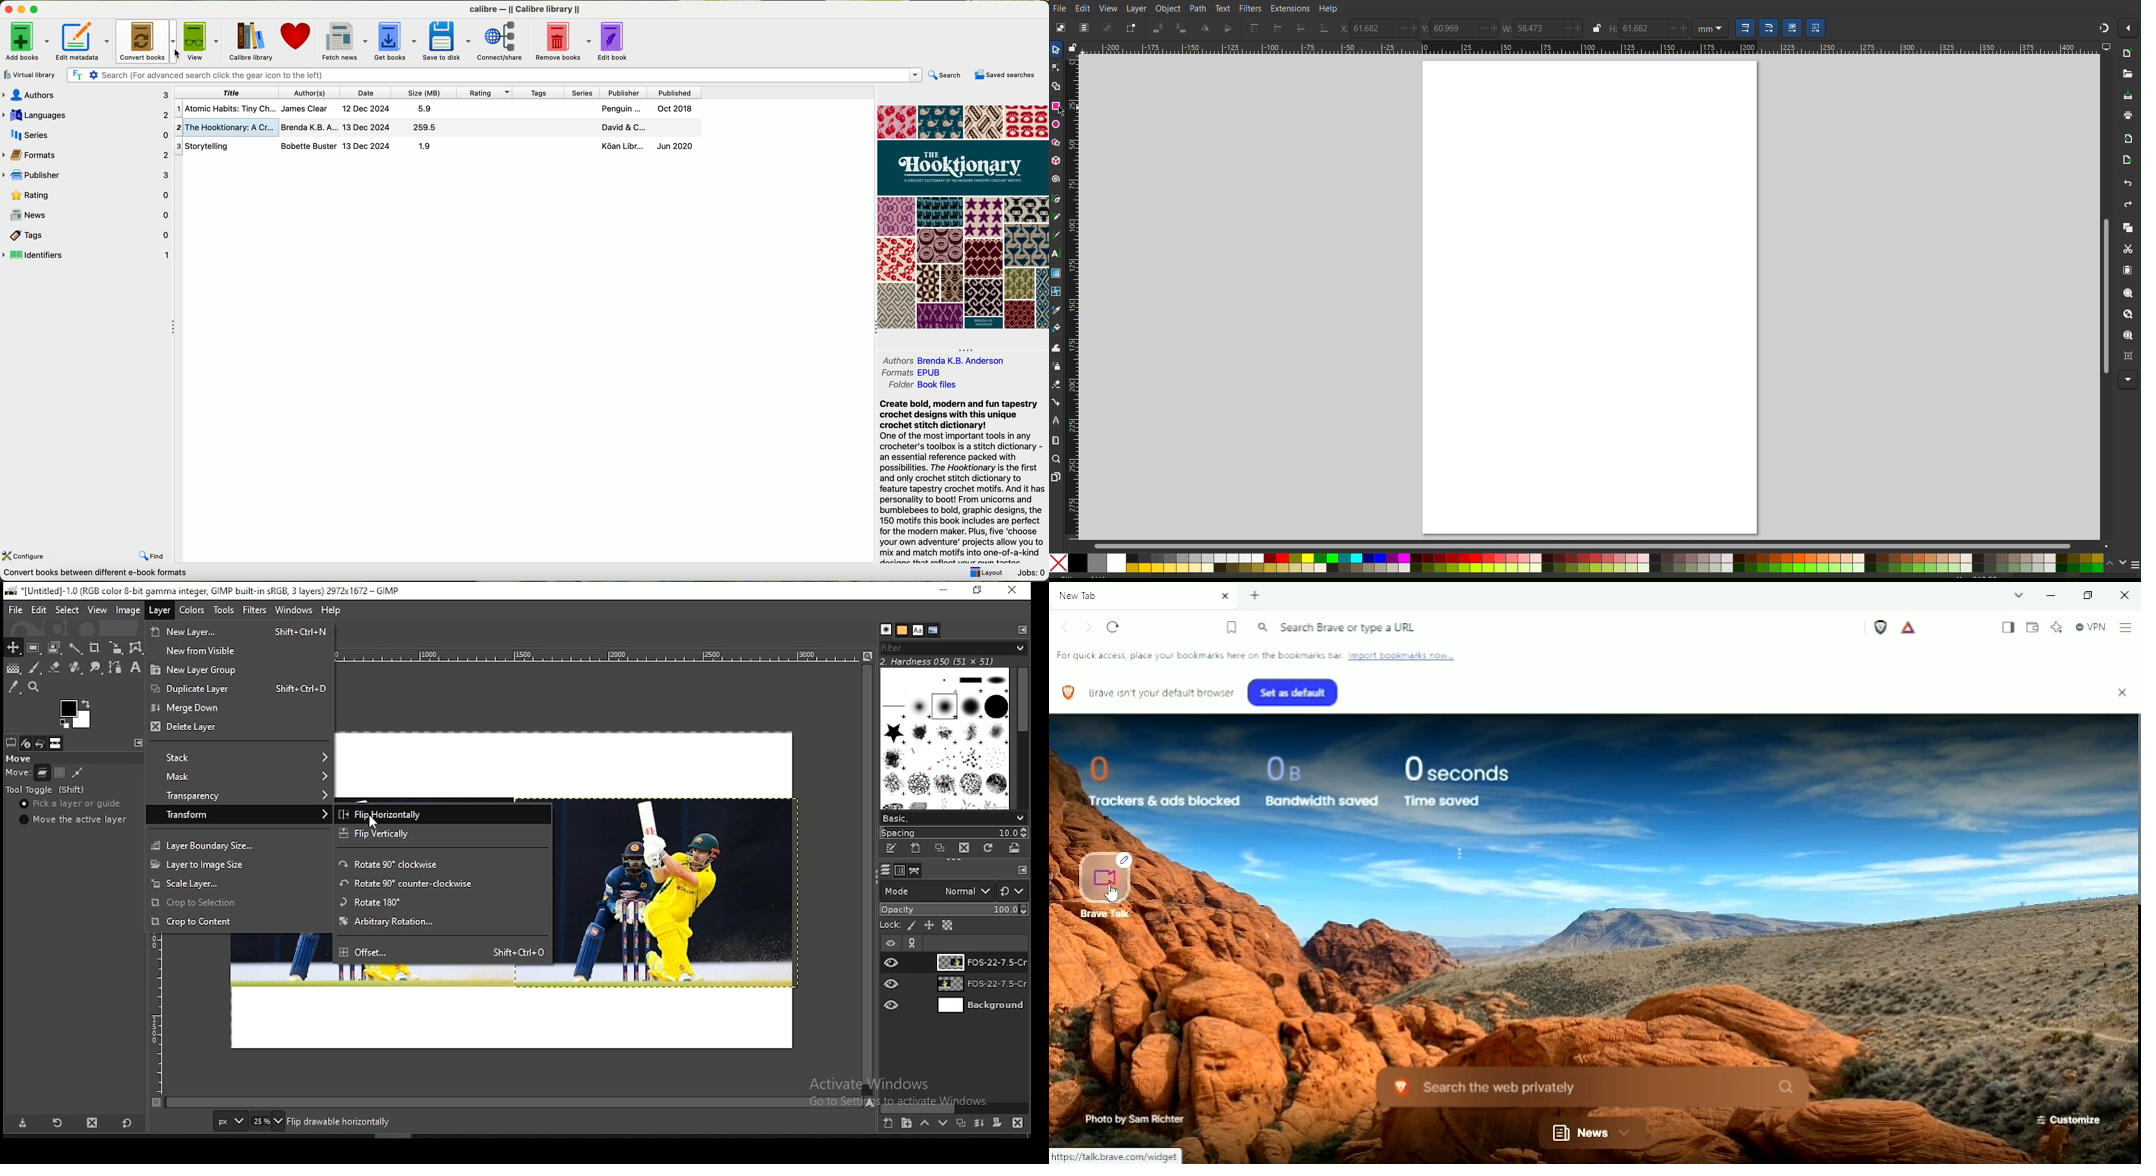 Image resolution: width=2156 pixels, height=1176 pixels. Describe the element at coordinates (301, 630) in the screenshot. I see `Shortcut key` at that location.